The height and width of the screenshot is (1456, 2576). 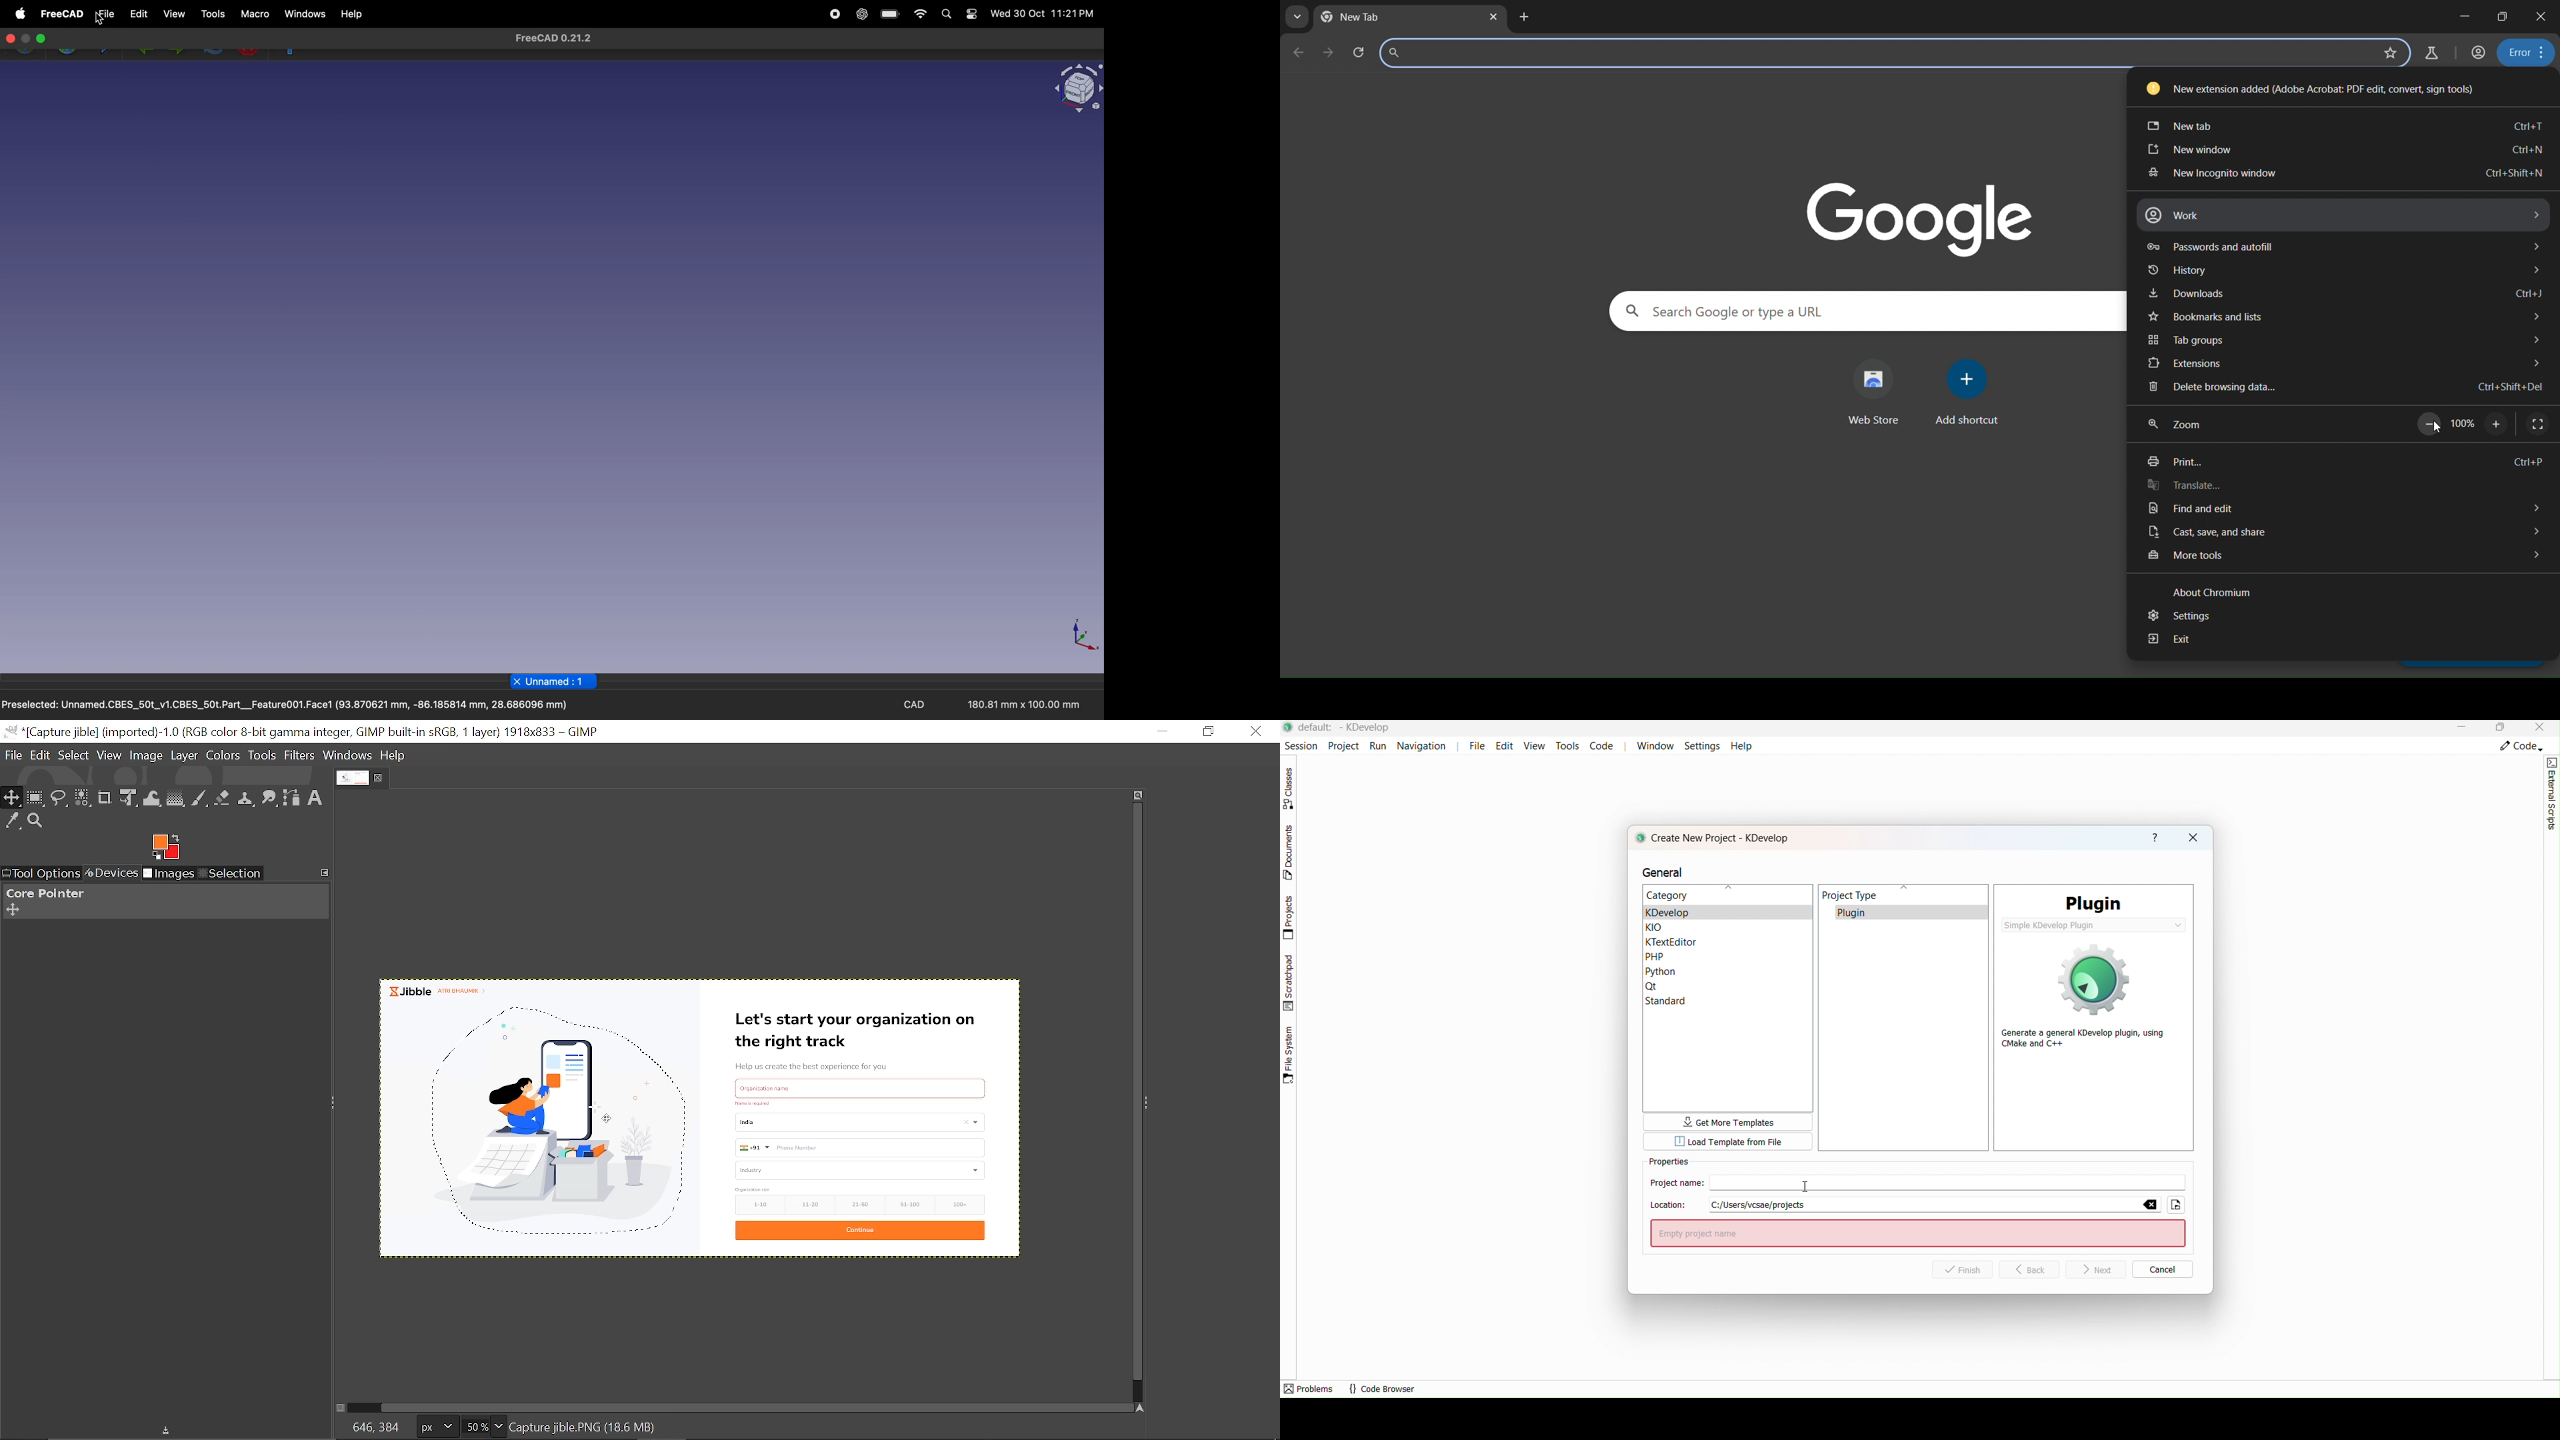 I want to click on 21-50, so click(x=862, y=1204).